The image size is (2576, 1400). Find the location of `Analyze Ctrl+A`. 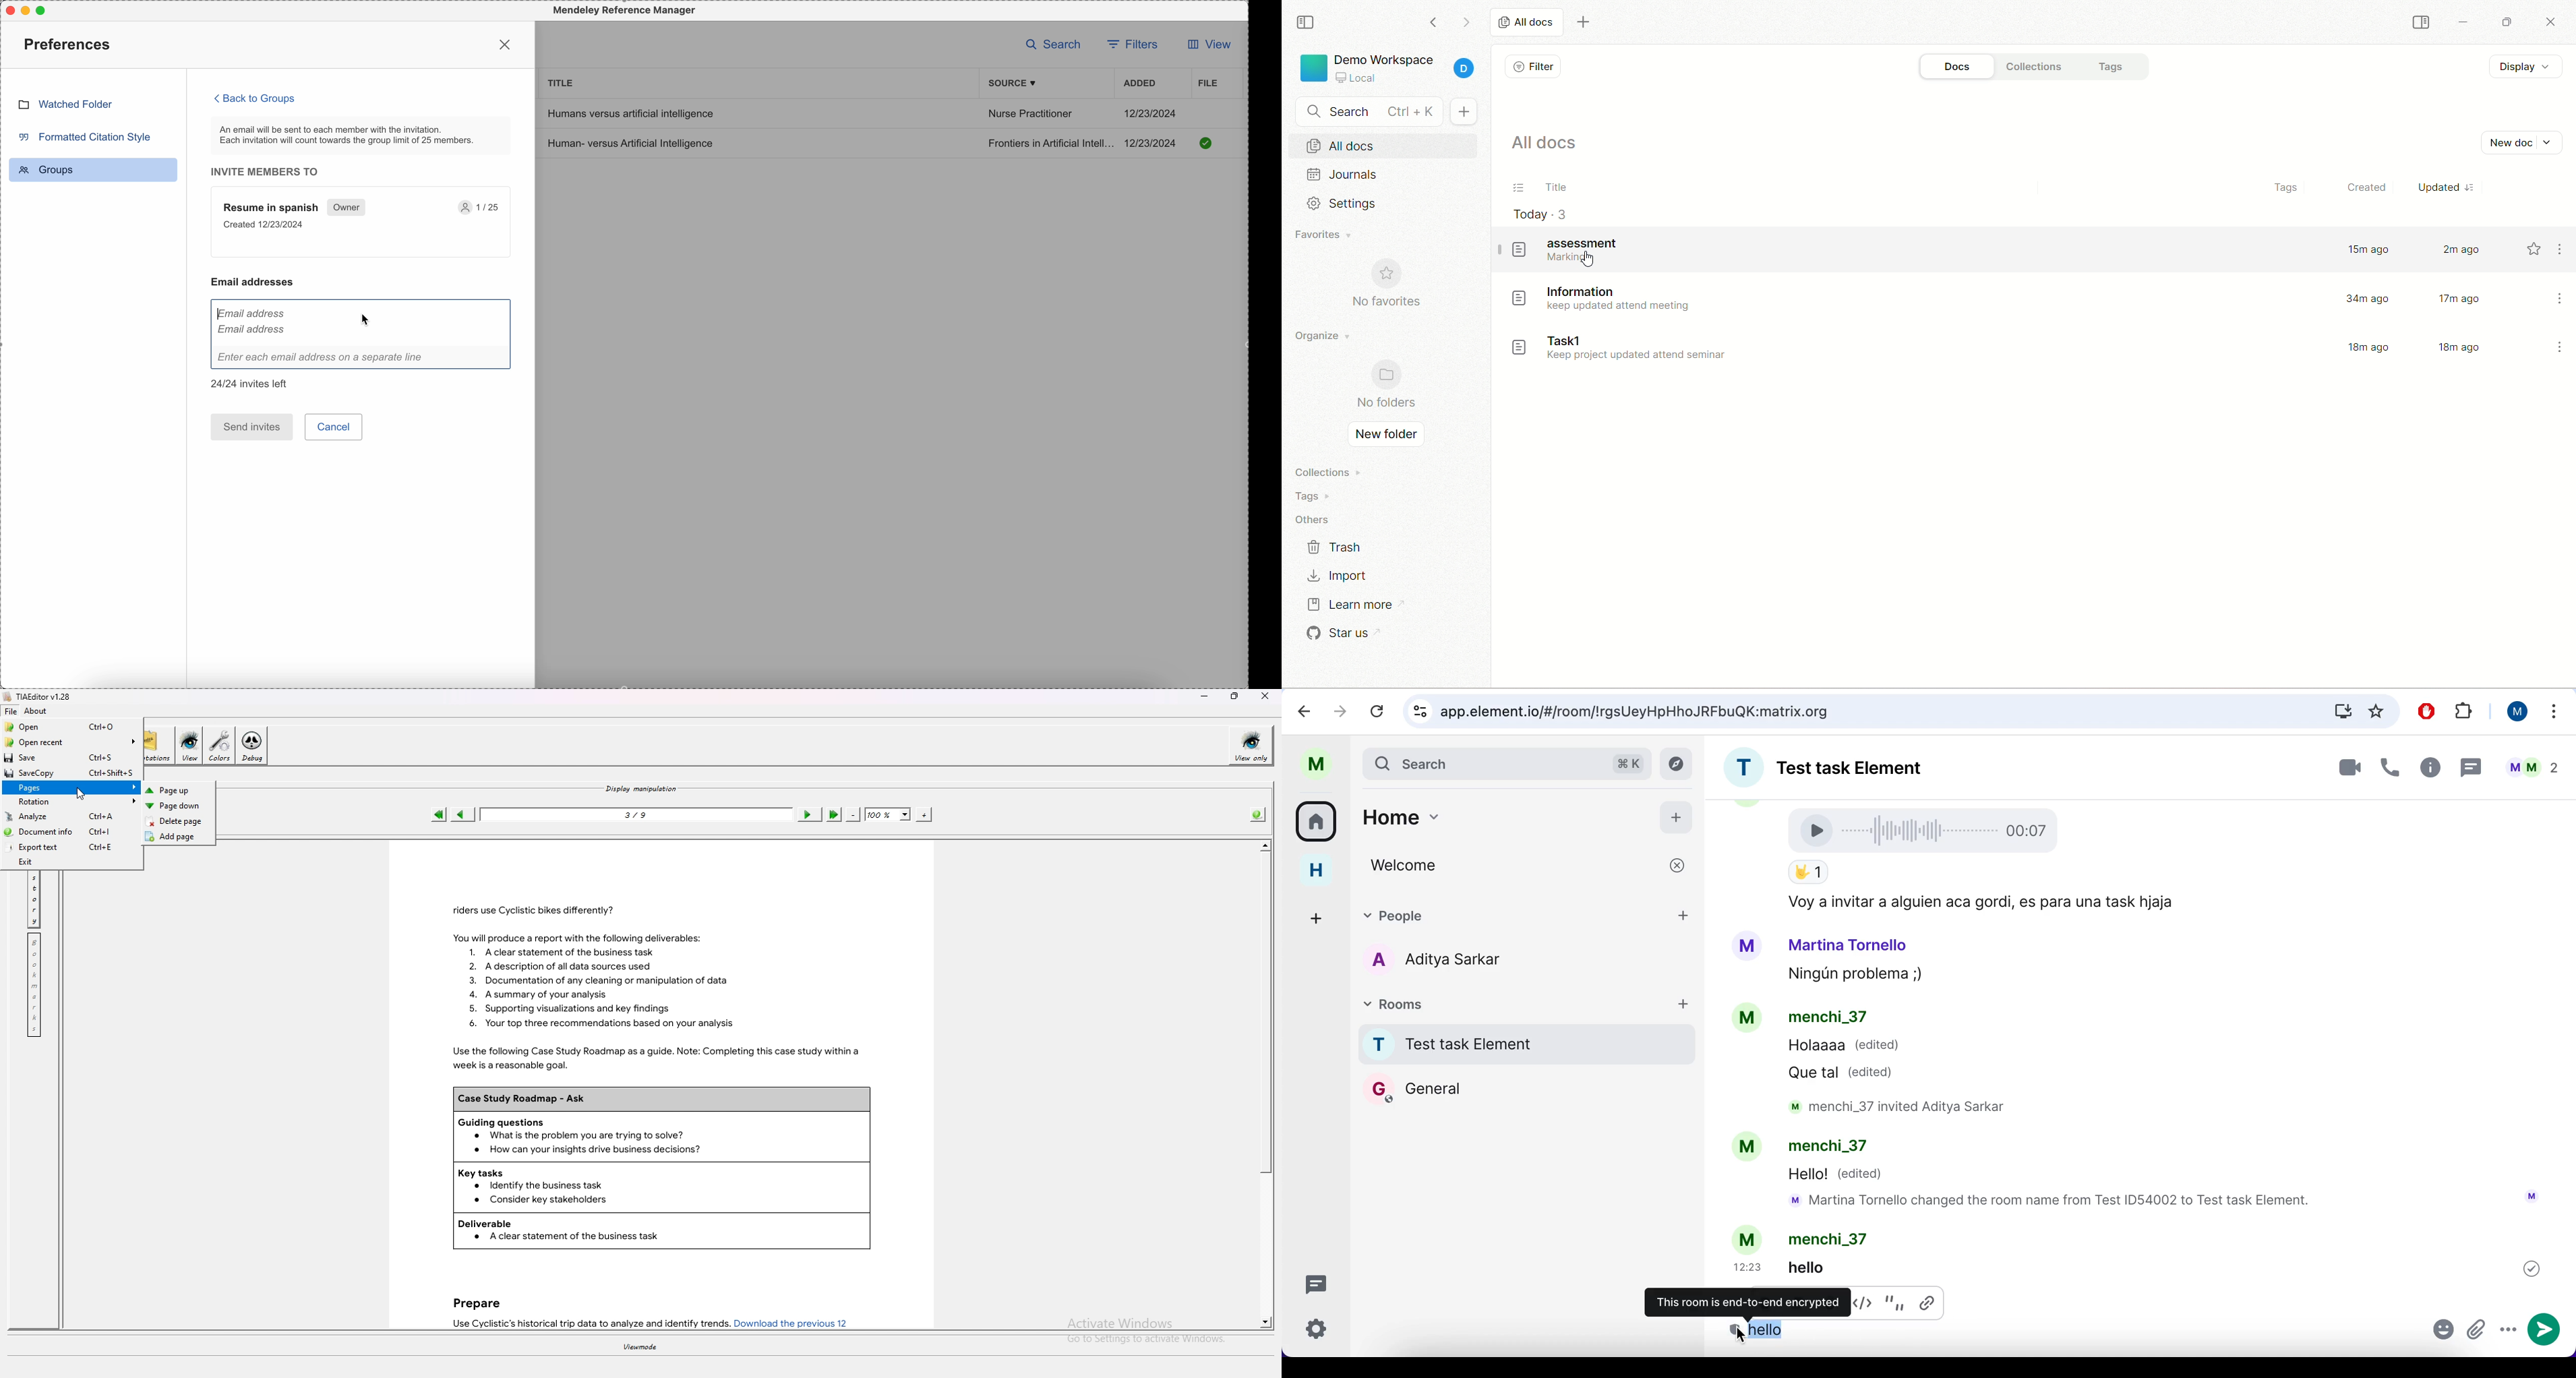

Analyze Ctrl+A is located at coordinates (69, 817).